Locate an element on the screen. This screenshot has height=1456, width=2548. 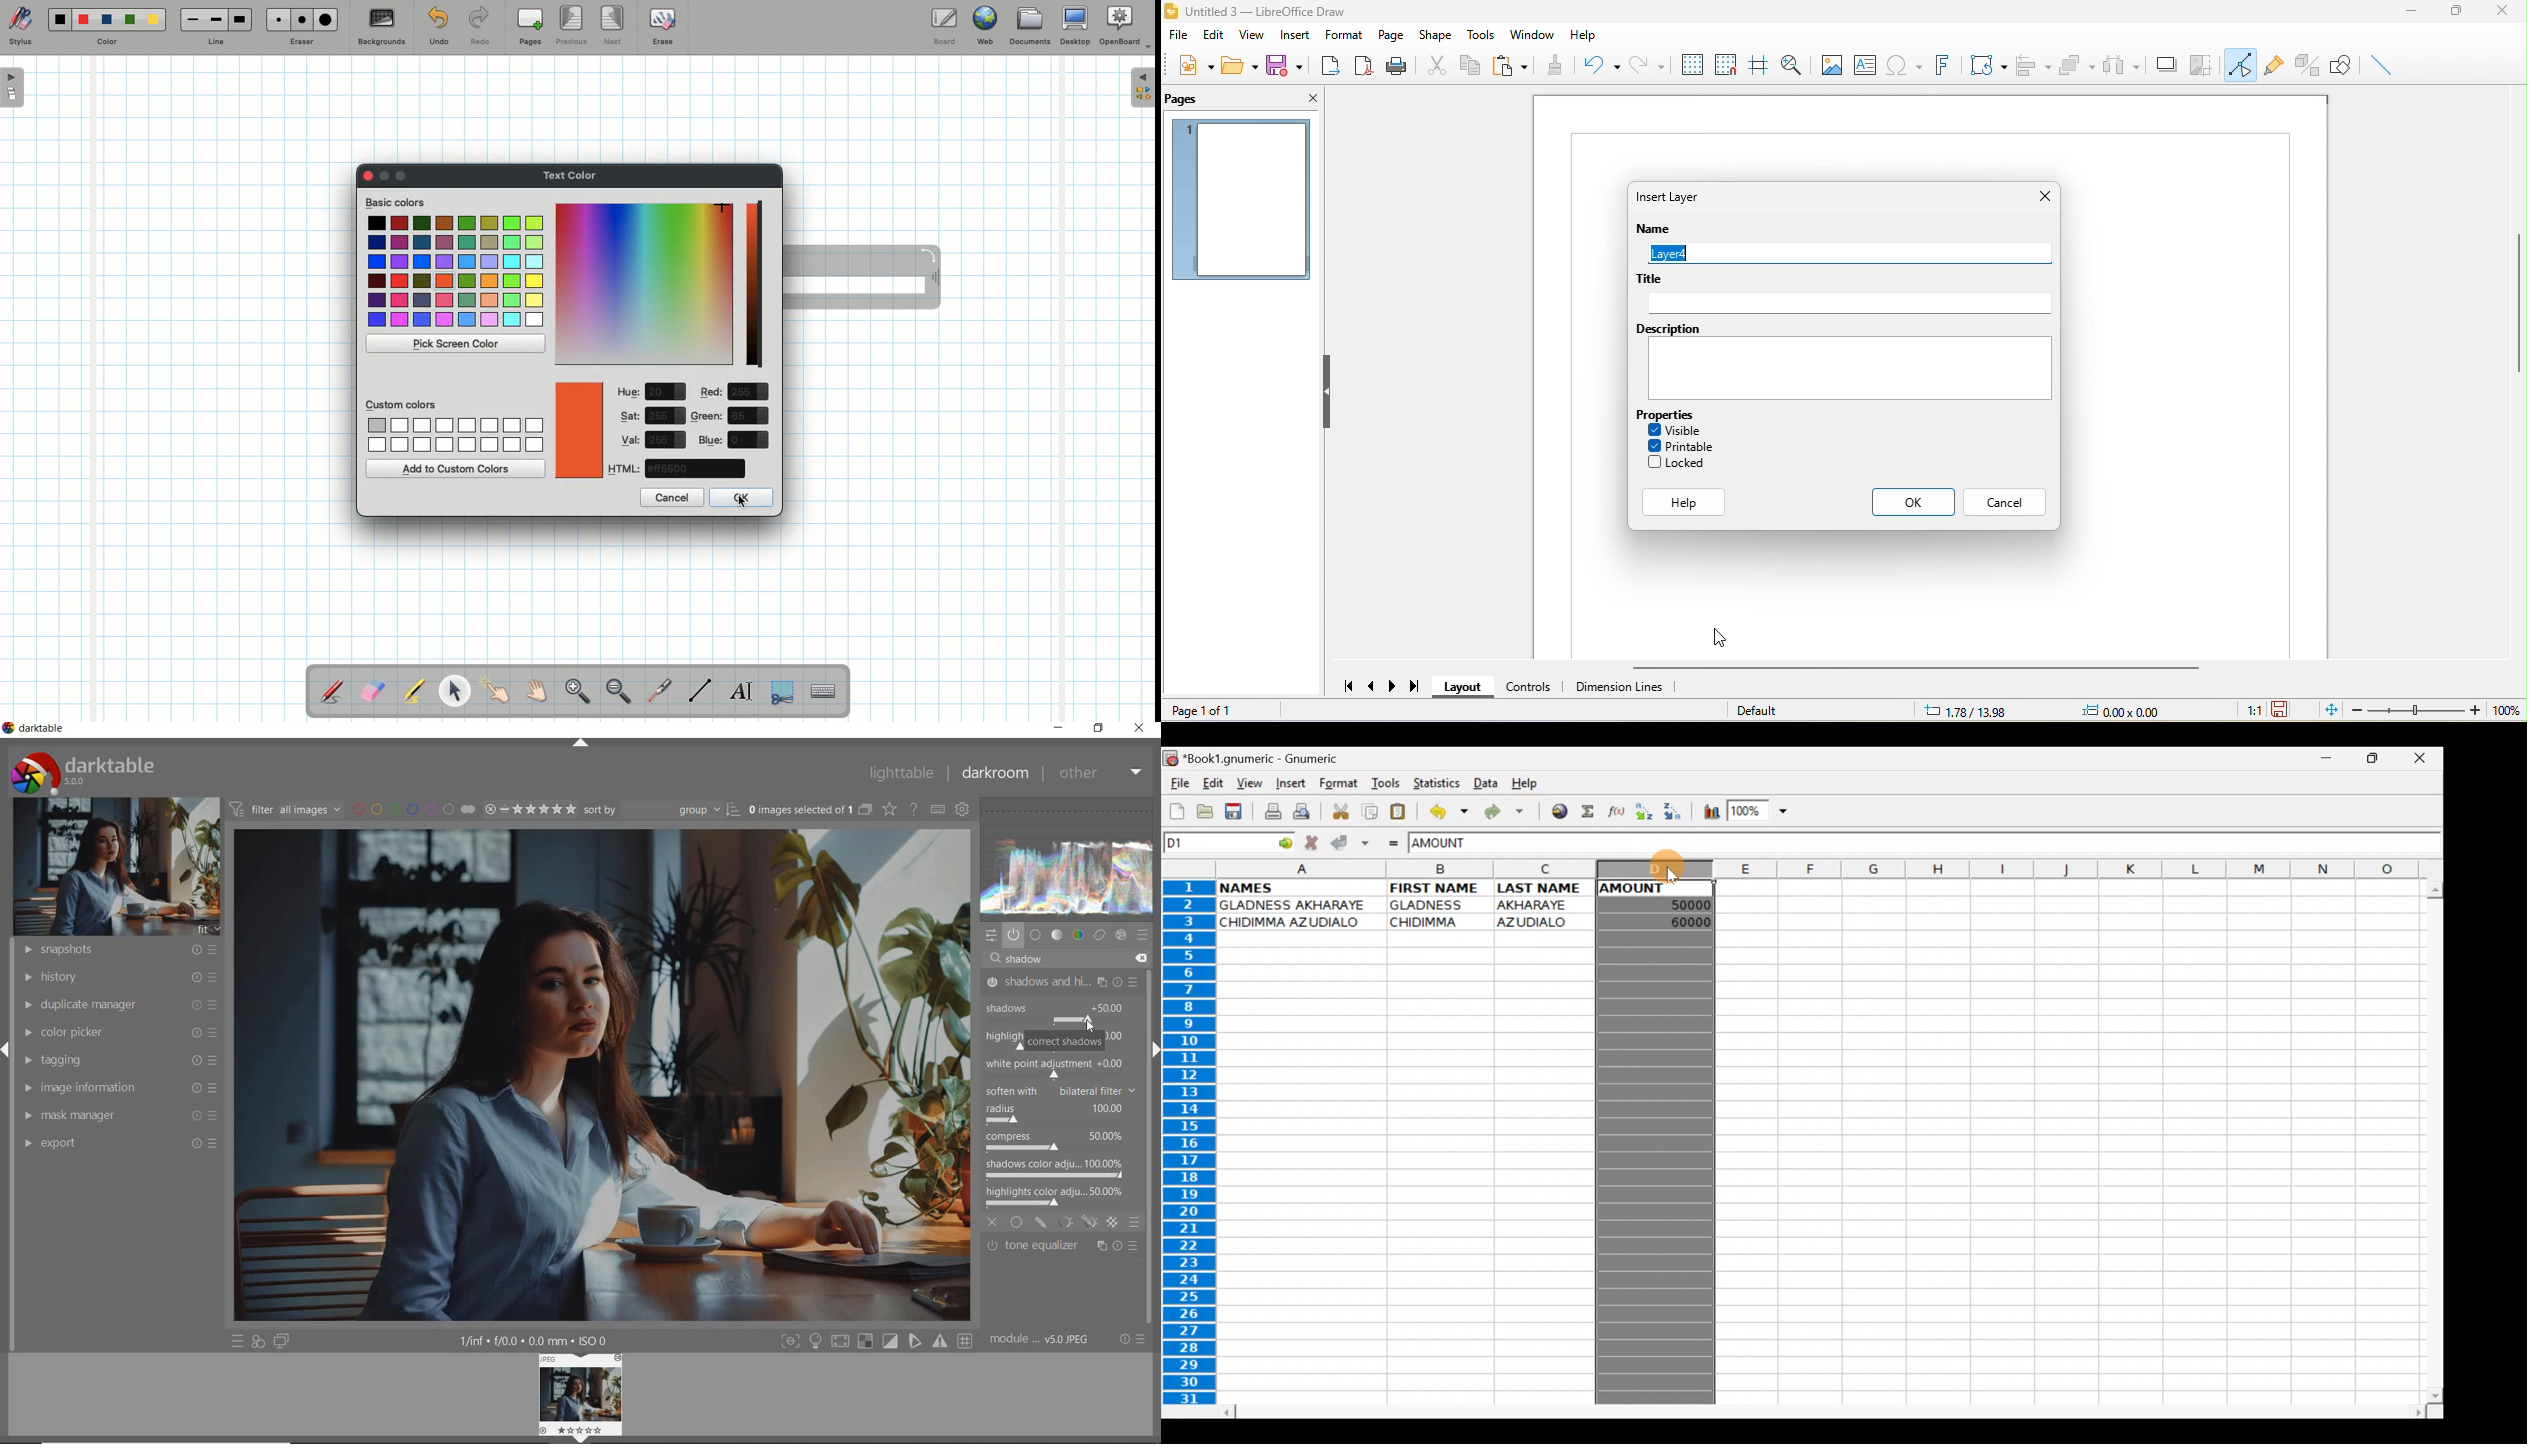
blending options is located at coordinates (1136, 1222).